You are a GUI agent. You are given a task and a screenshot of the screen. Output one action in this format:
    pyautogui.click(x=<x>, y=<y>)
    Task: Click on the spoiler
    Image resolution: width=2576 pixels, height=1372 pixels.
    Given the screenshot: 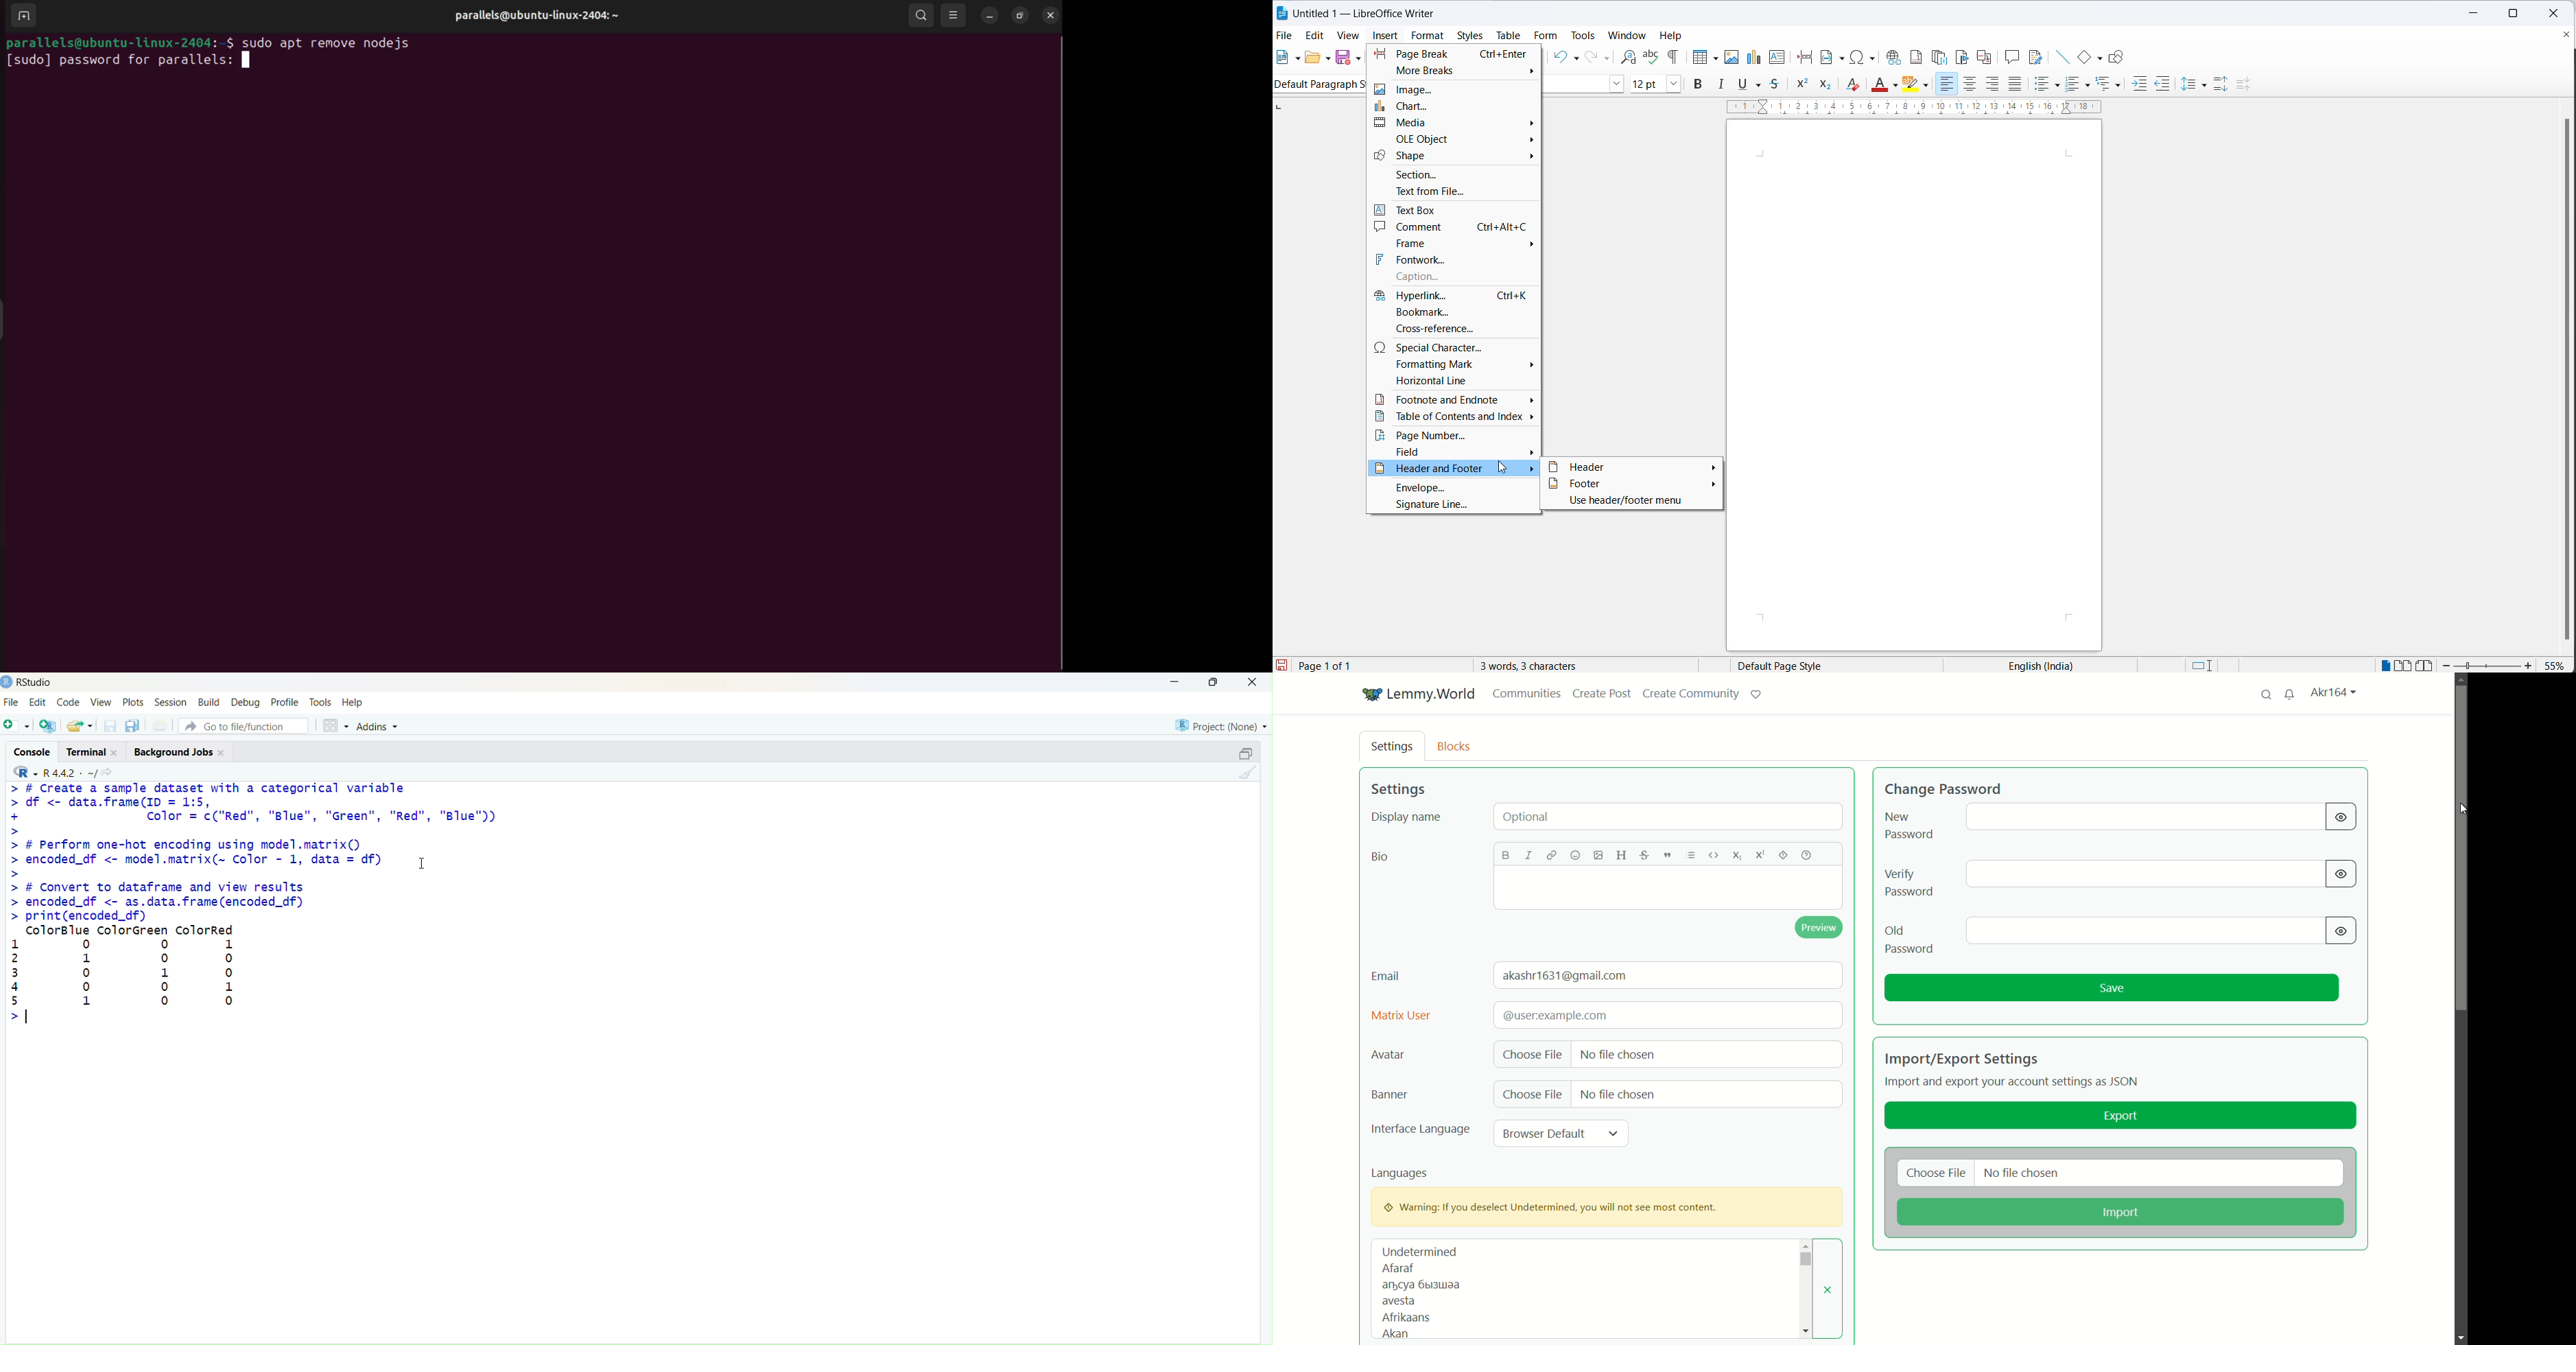 What is the action you would take?
    pyautogui.click(x=1782, y=856)
    